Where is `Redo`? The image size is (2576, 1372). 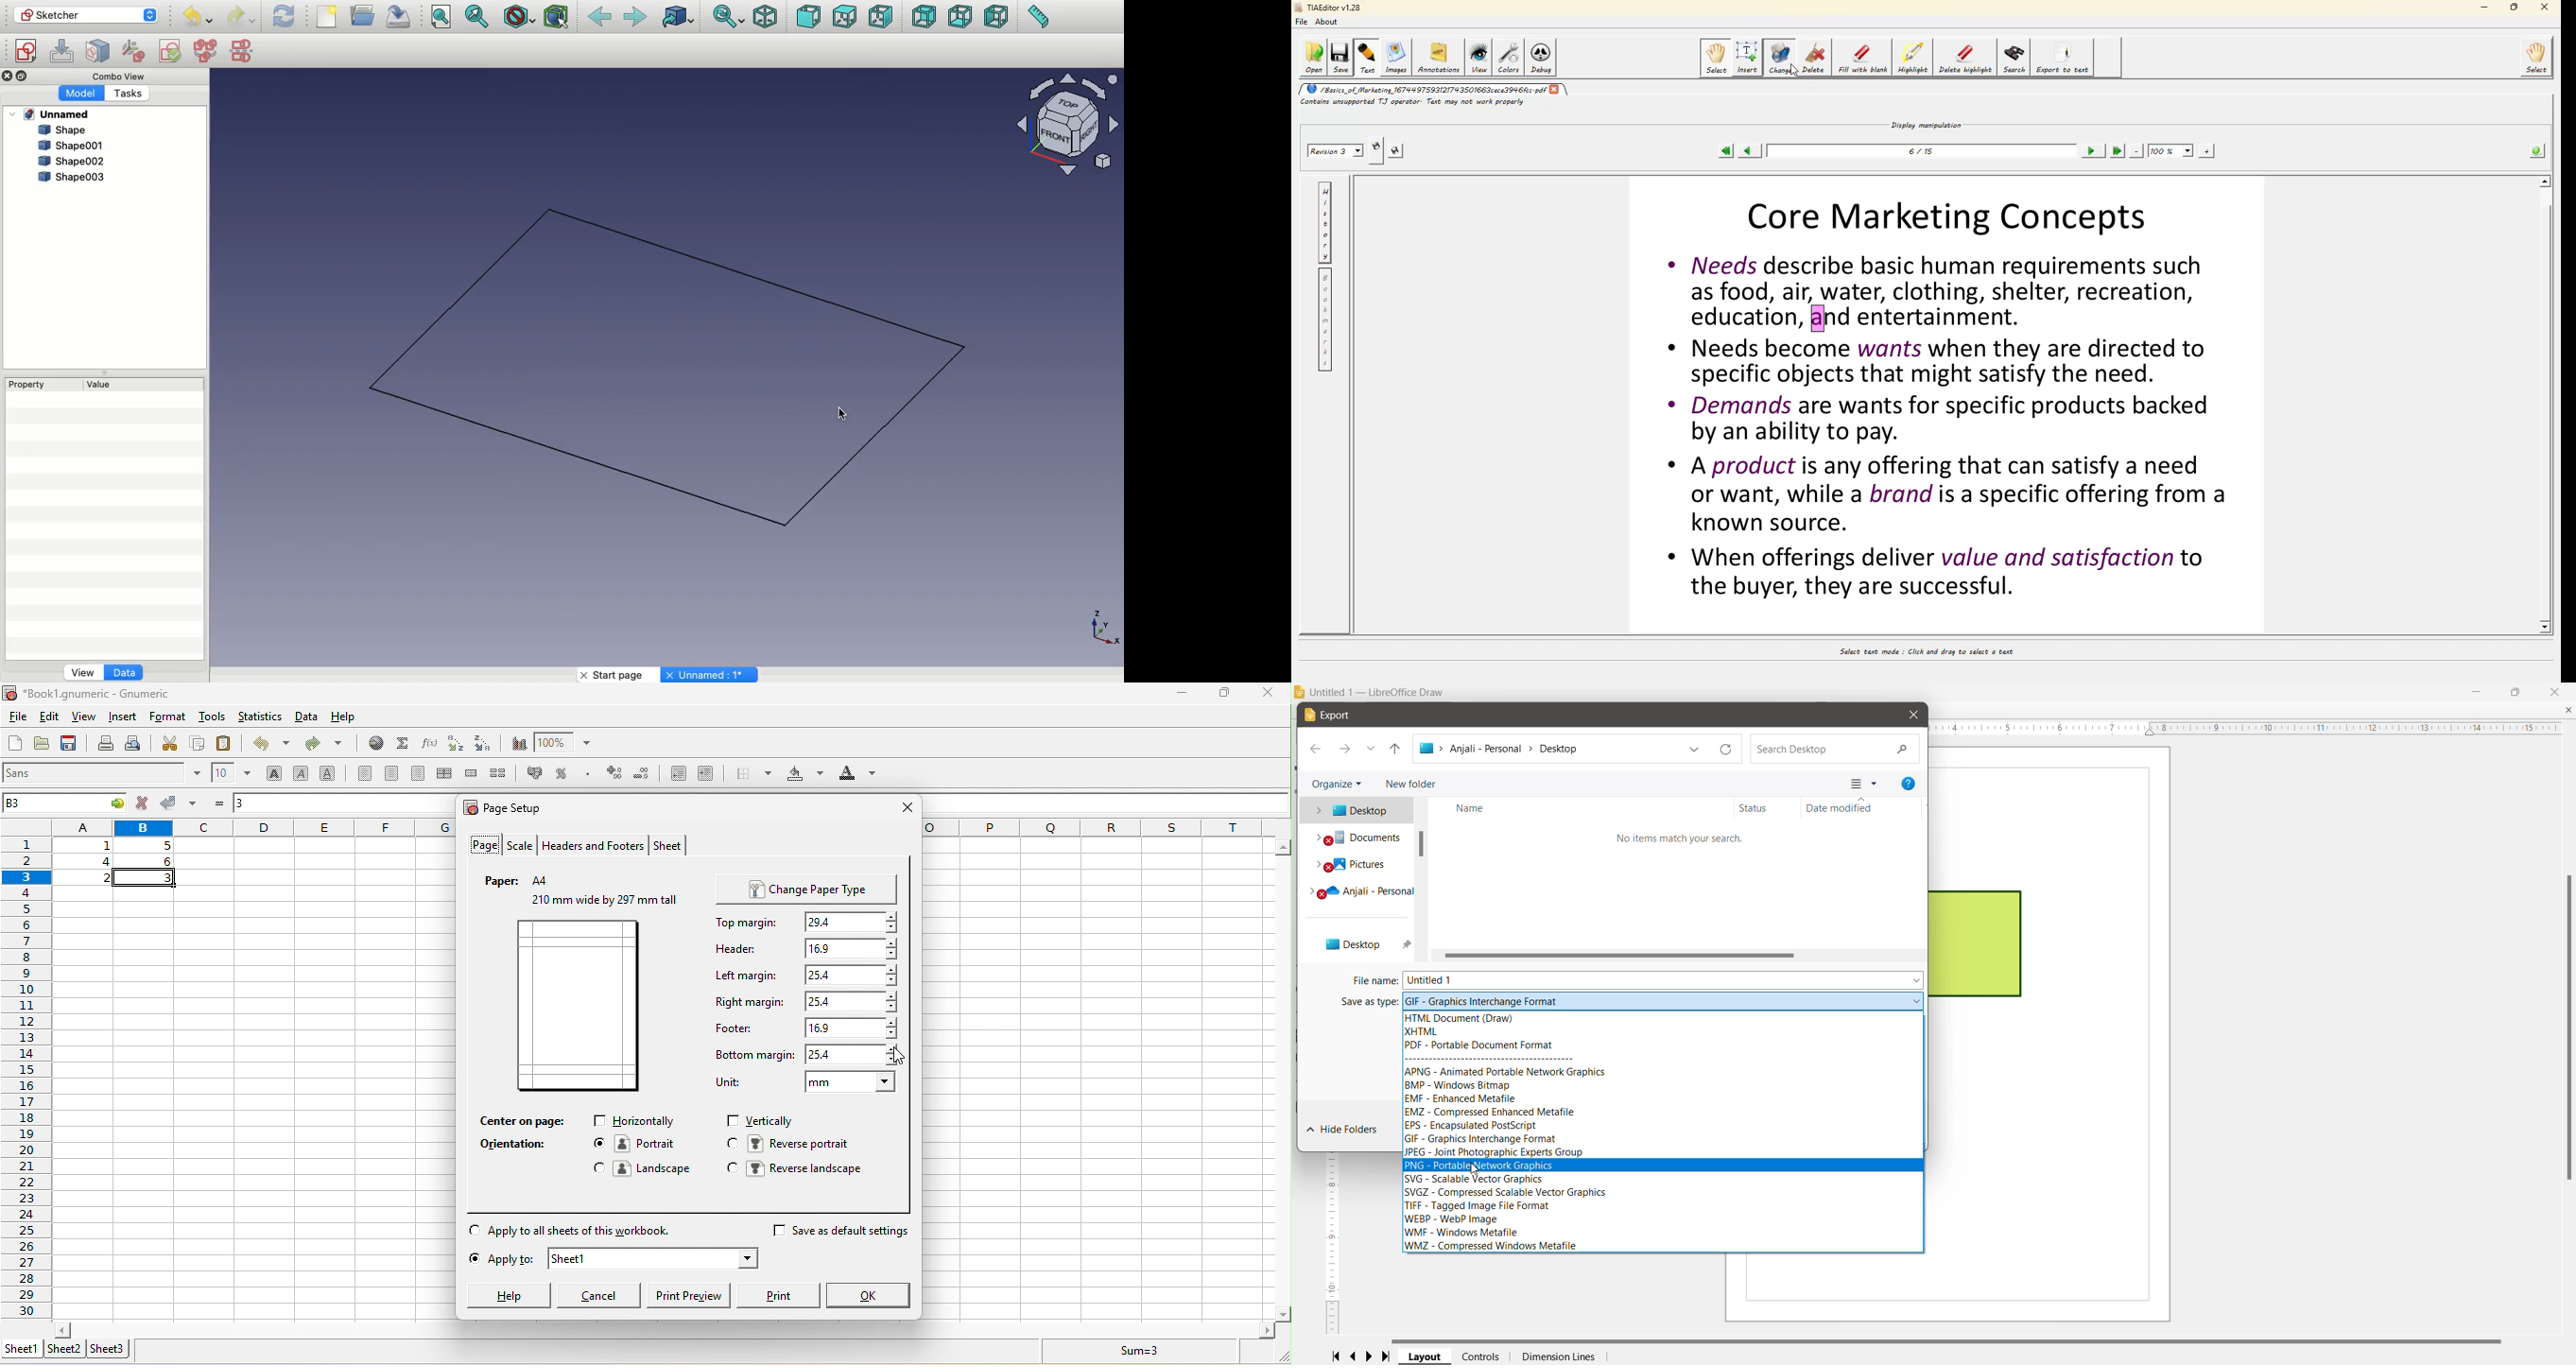 Redo is located at coordinates (241, 17).